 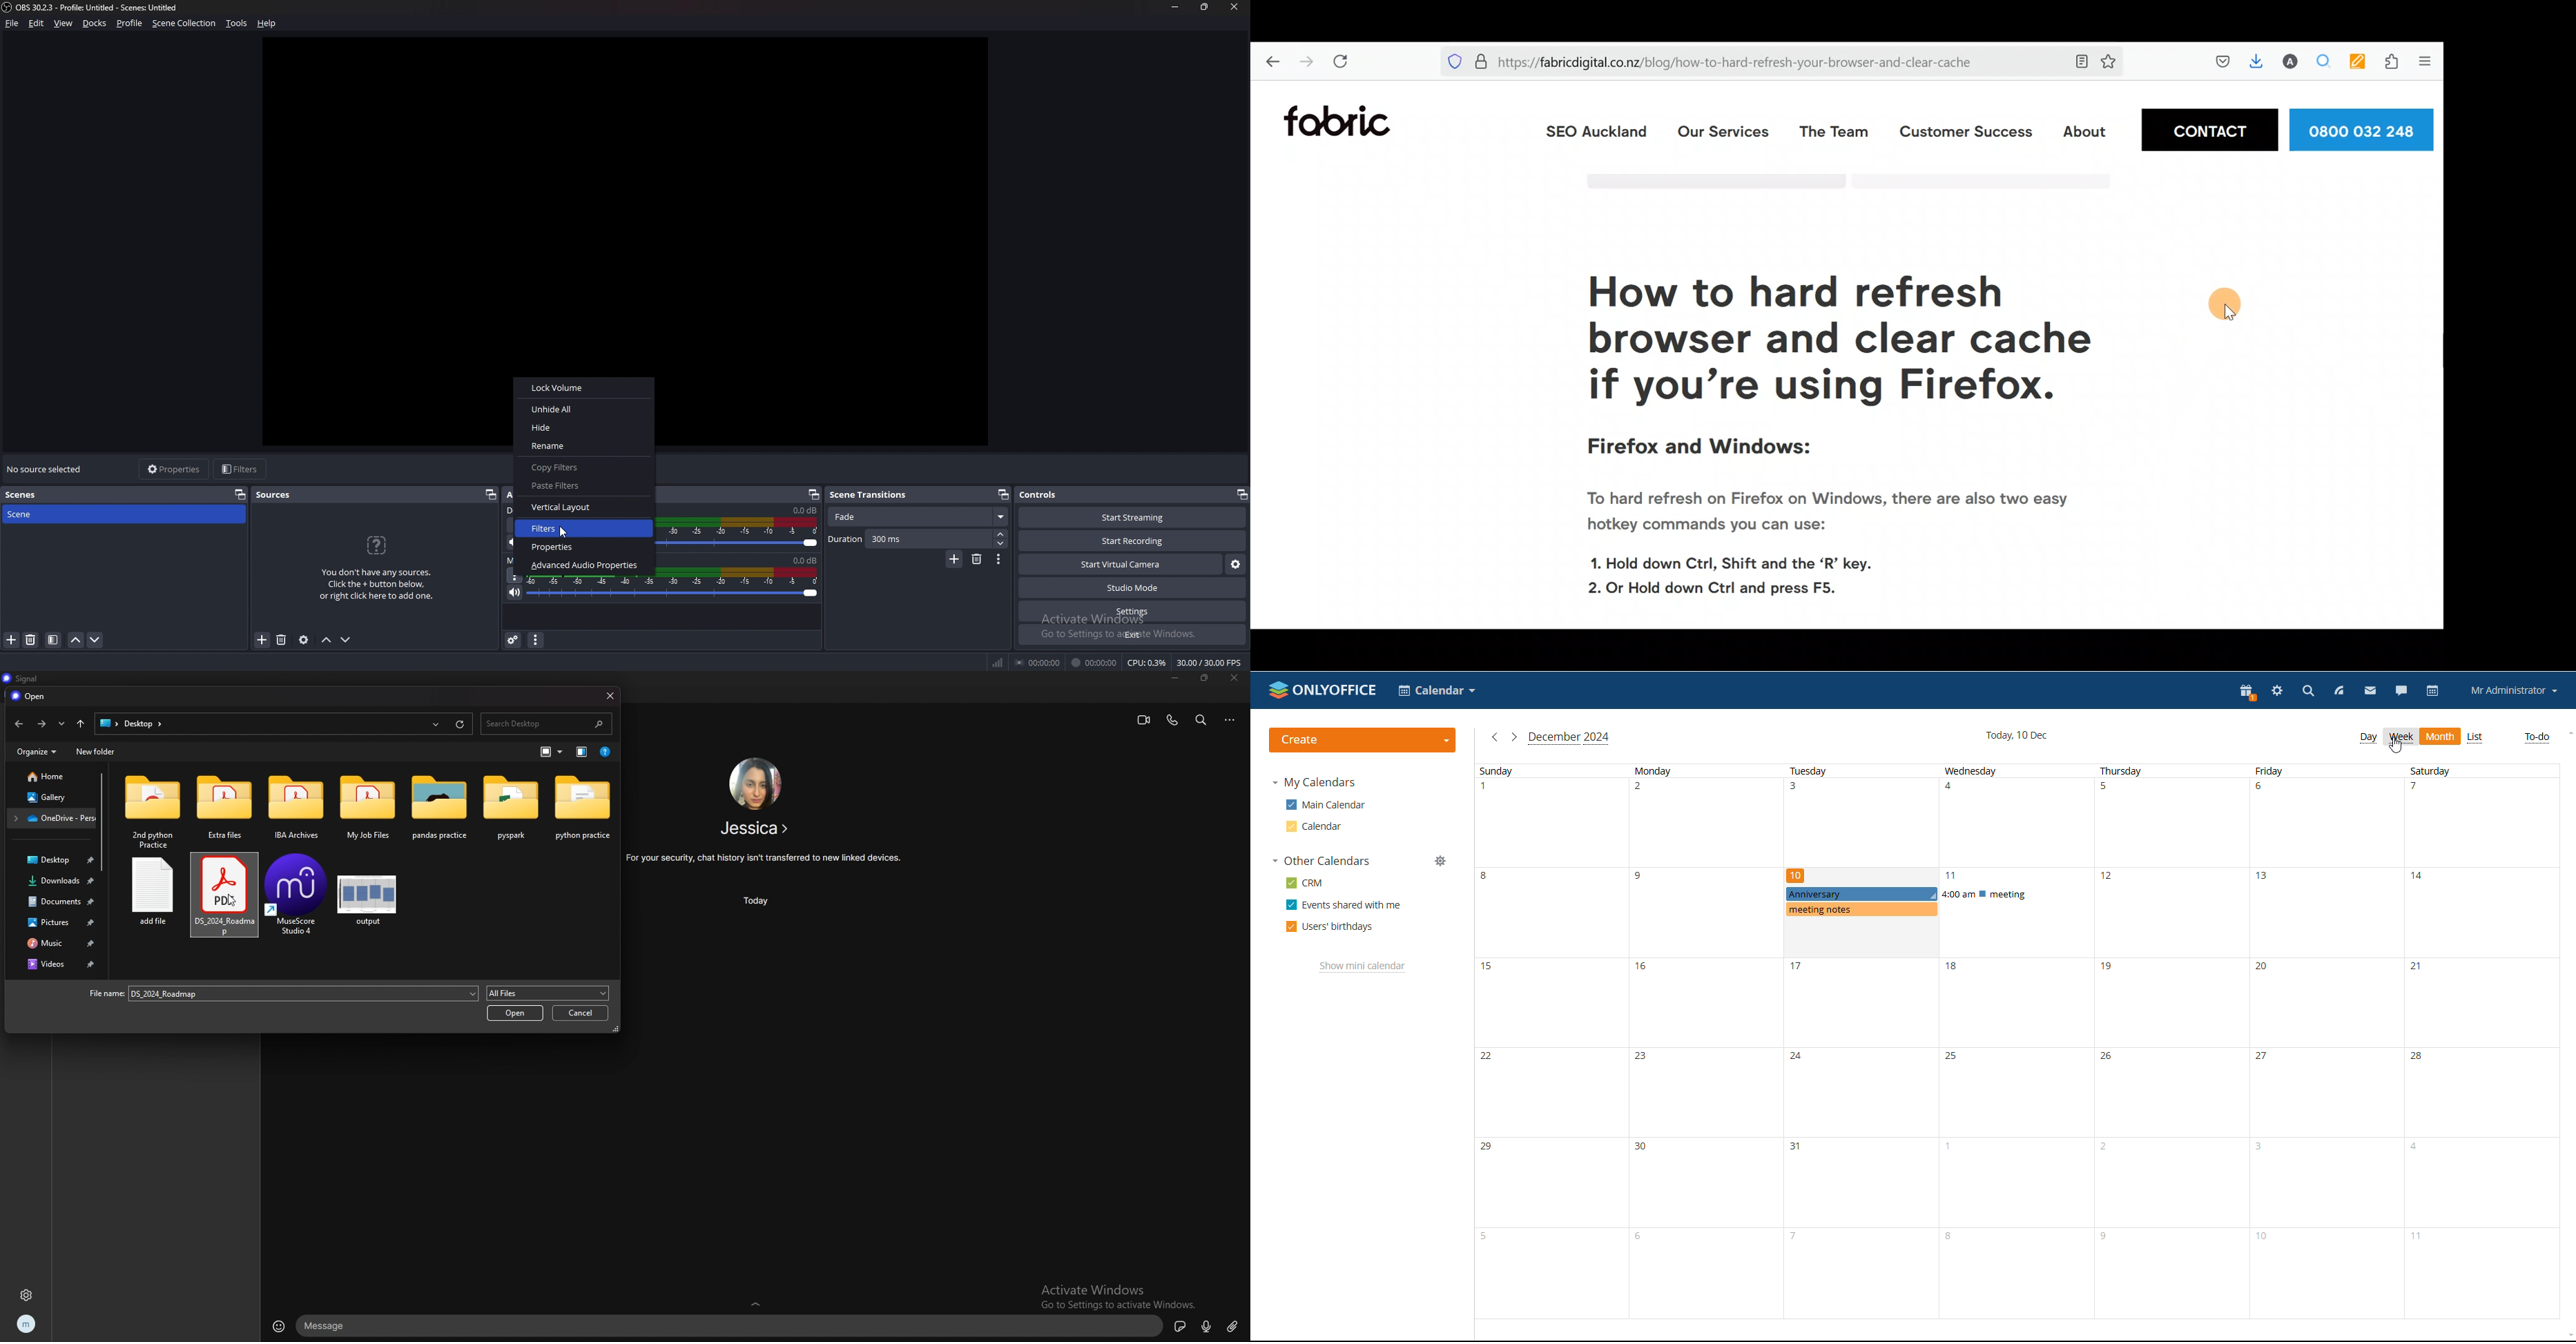 What do you see at coordinates (1324, 690) in the screenshot?
I see `onlyoffice` at bounding box center [1324, 690].